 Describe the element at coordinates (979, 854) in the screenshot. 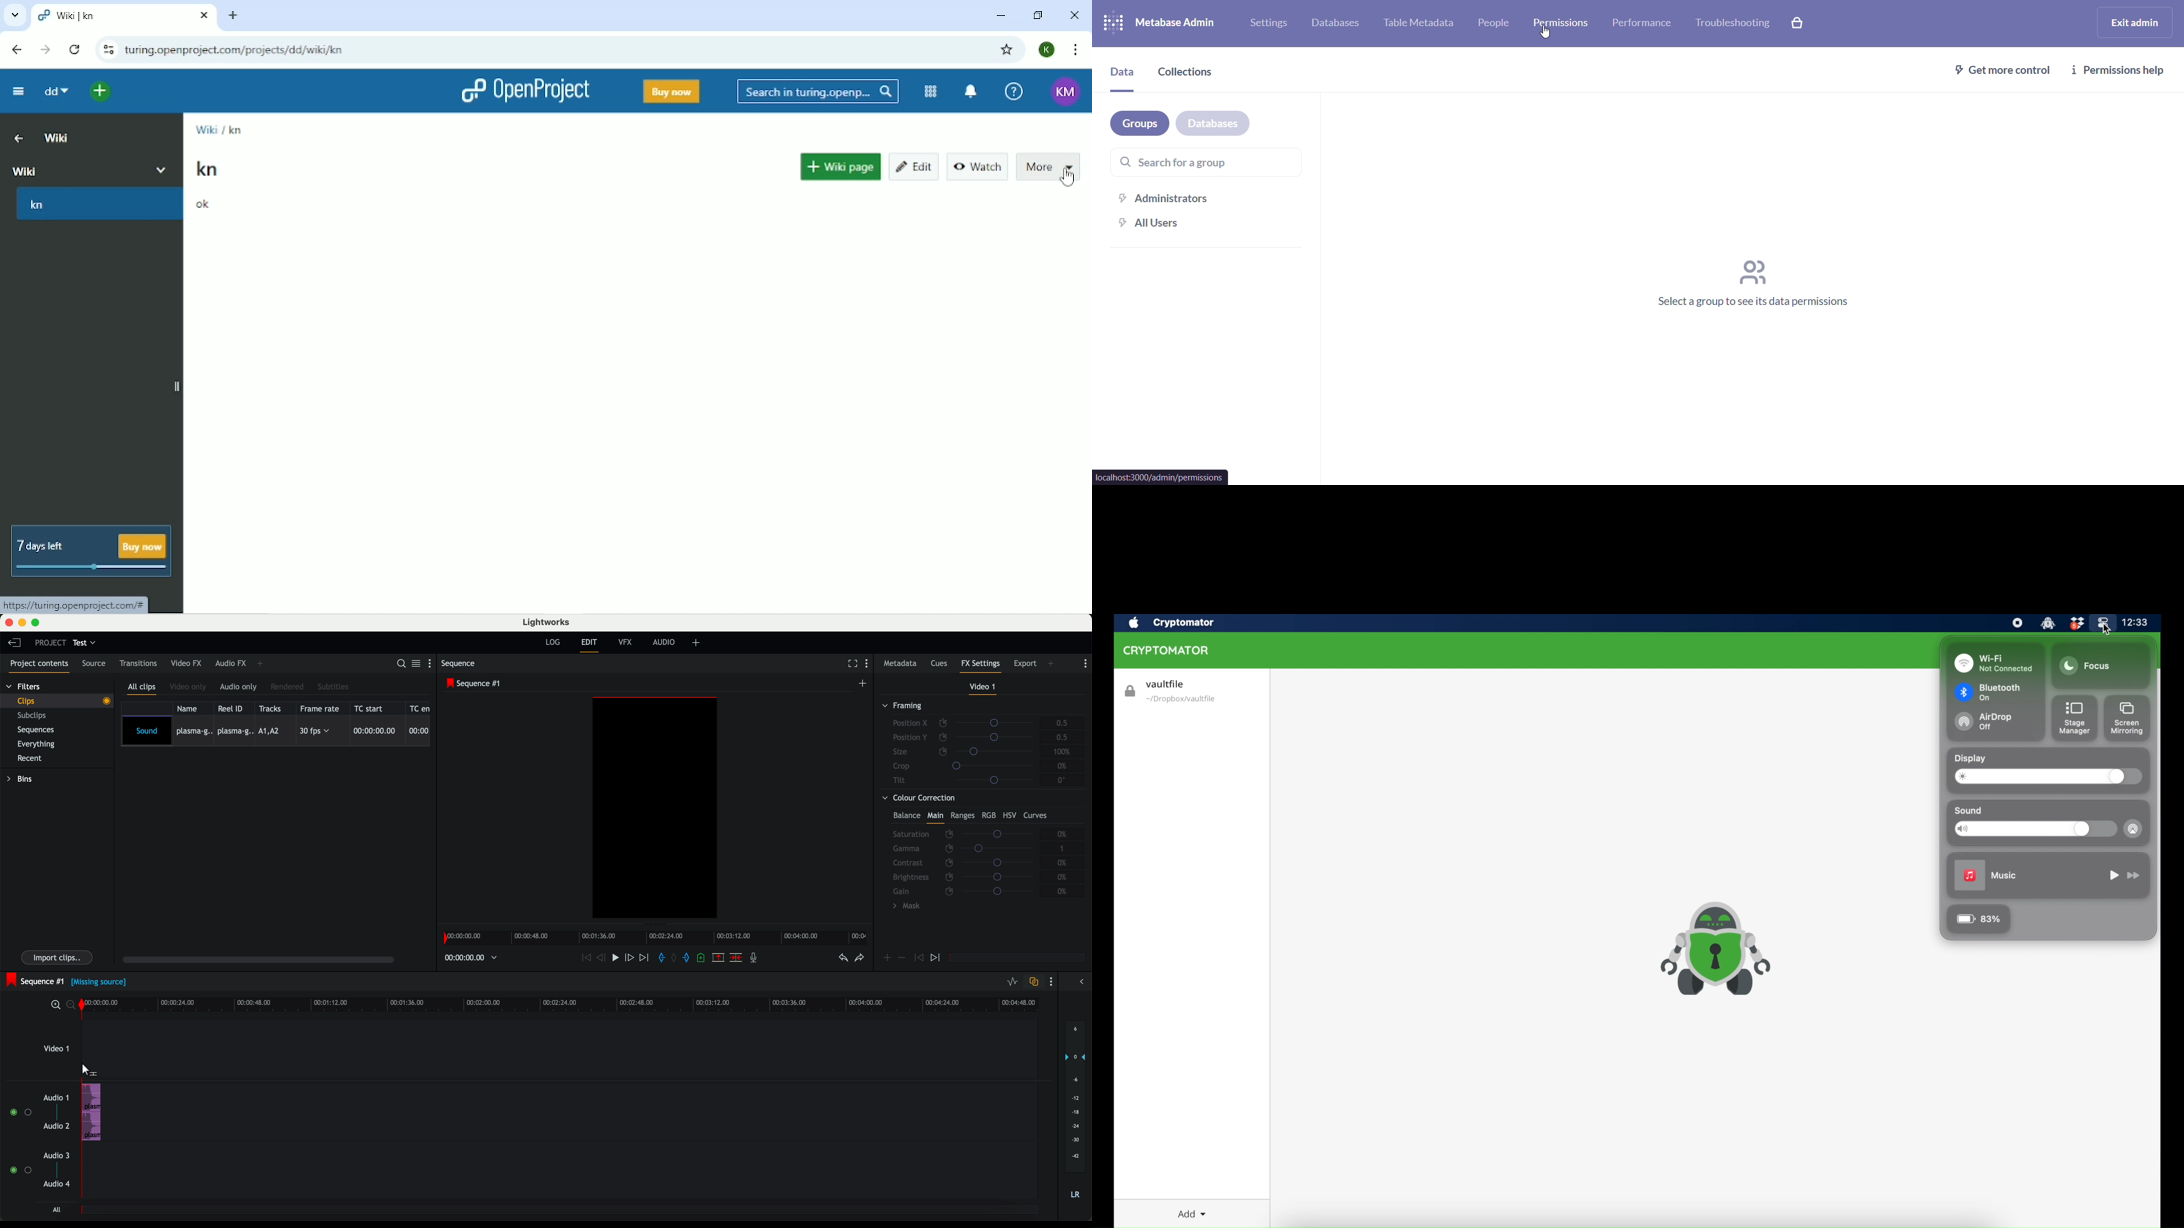

I see `colour correction` at that location.